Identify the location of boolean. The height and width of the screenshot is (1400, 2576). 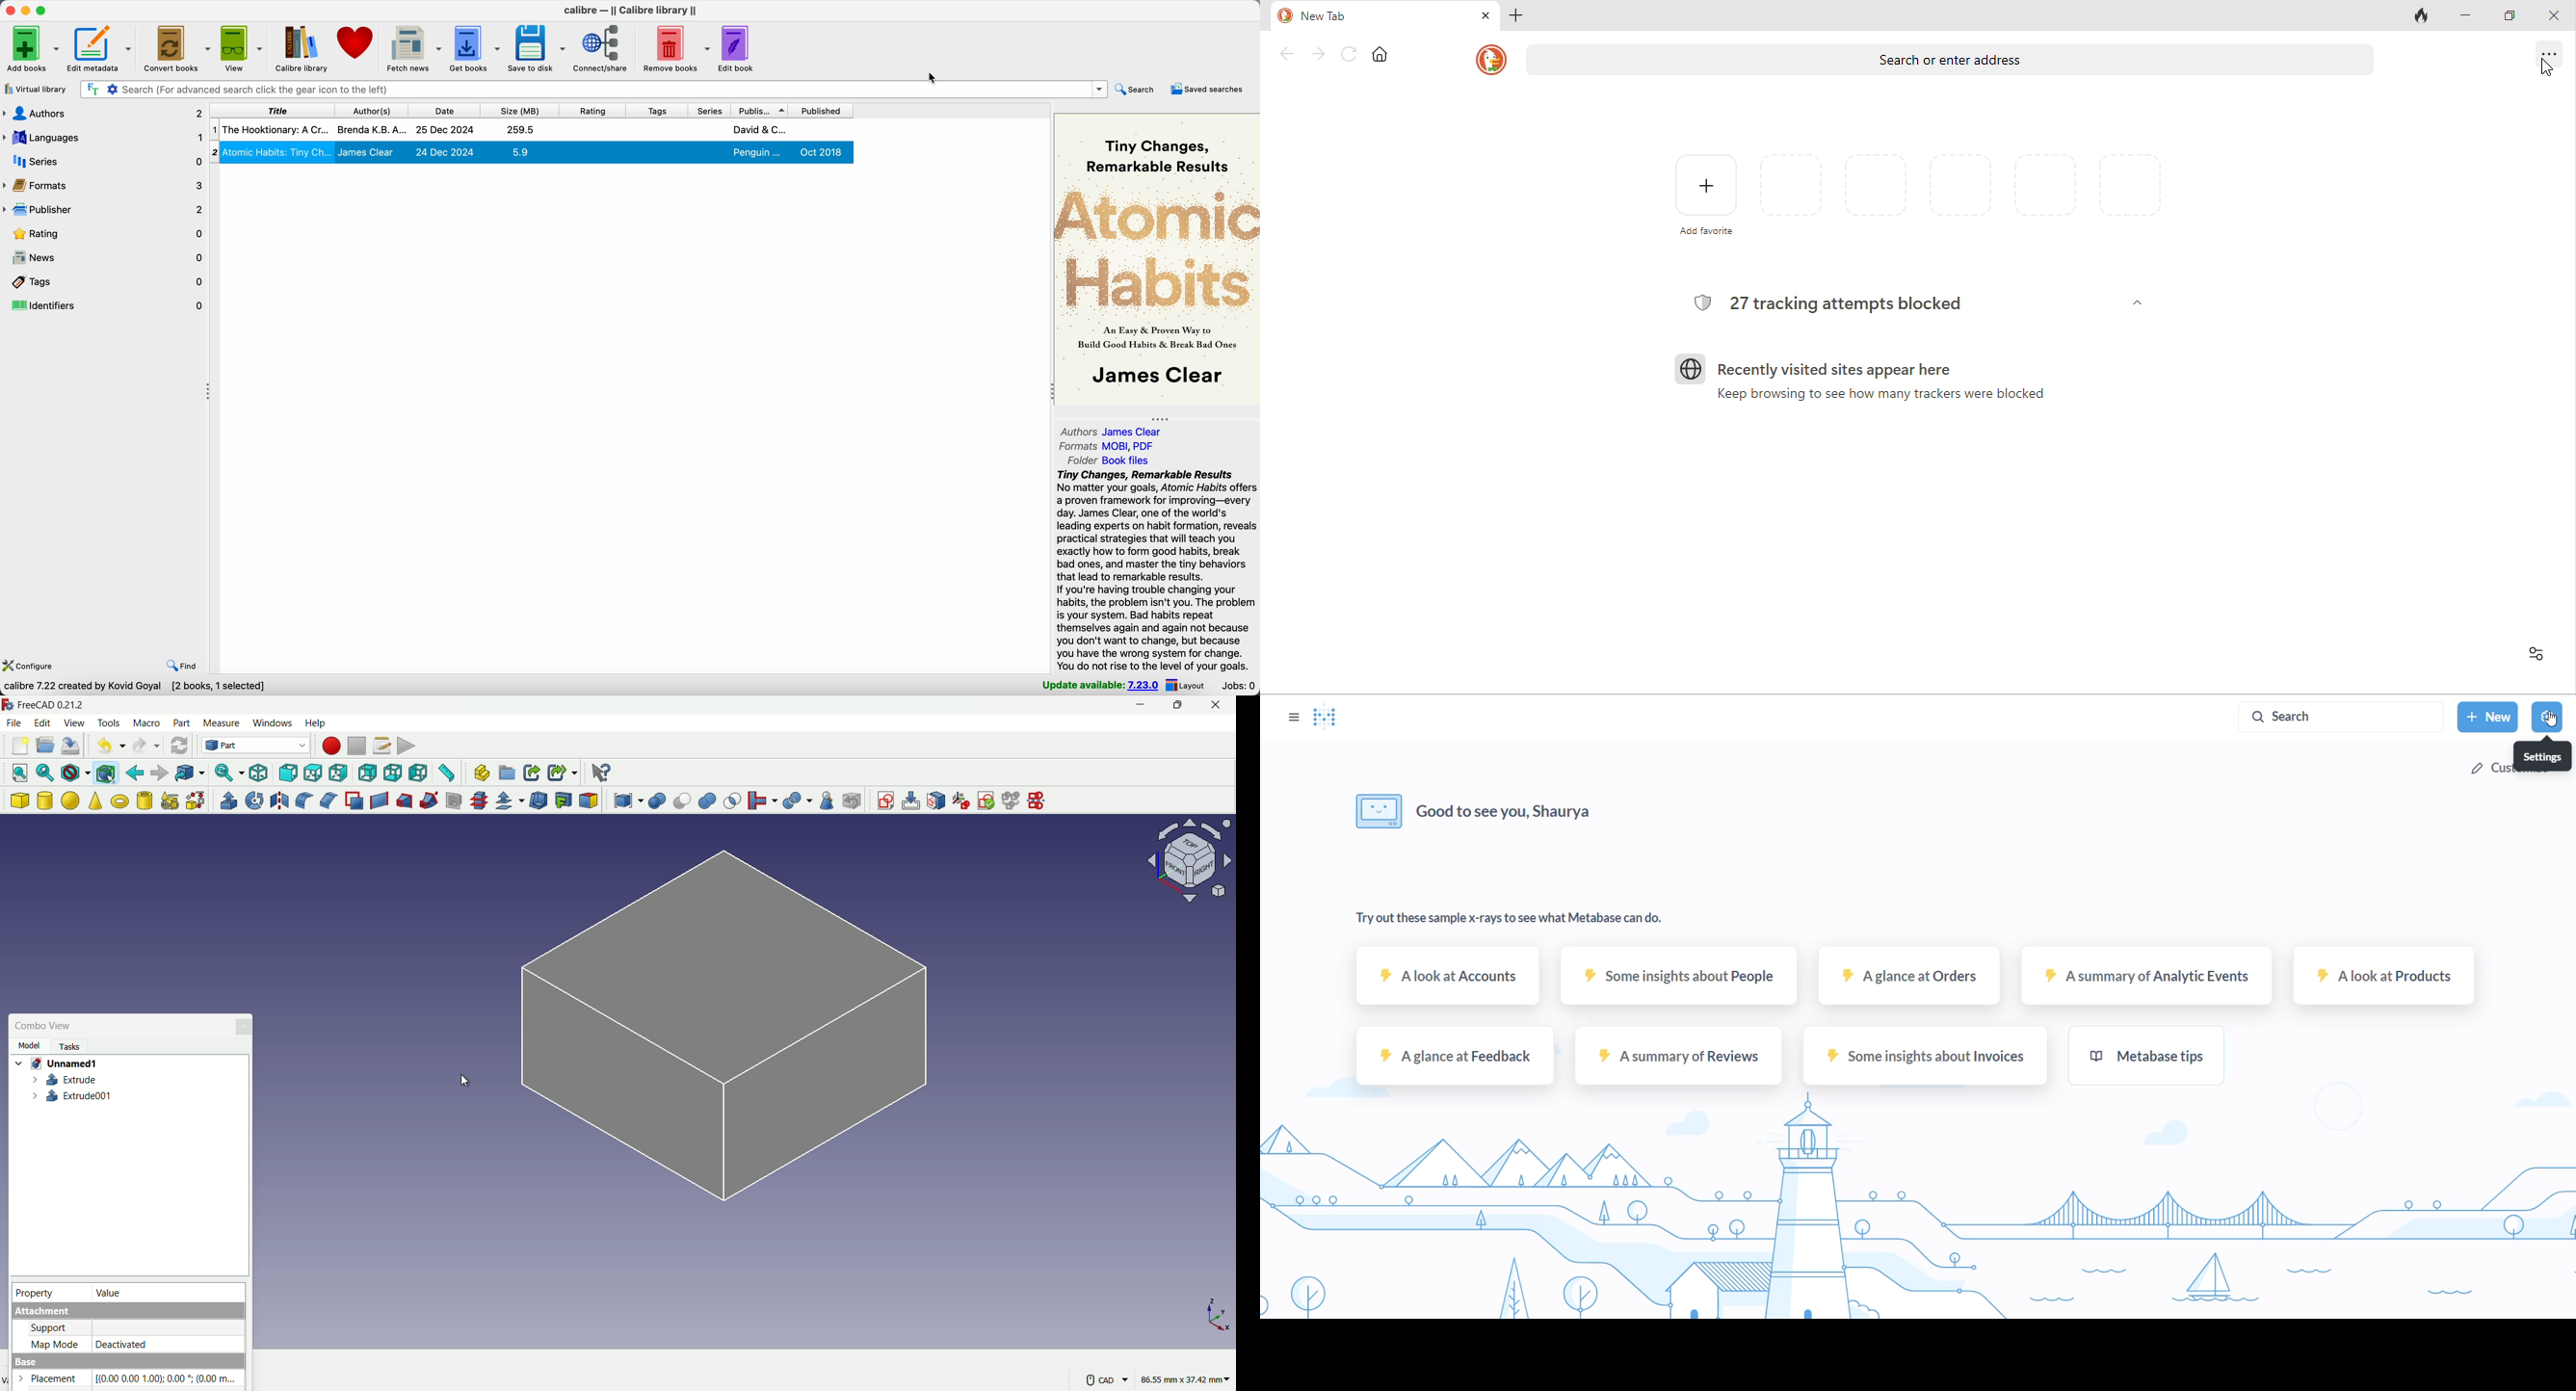
(658, 801).